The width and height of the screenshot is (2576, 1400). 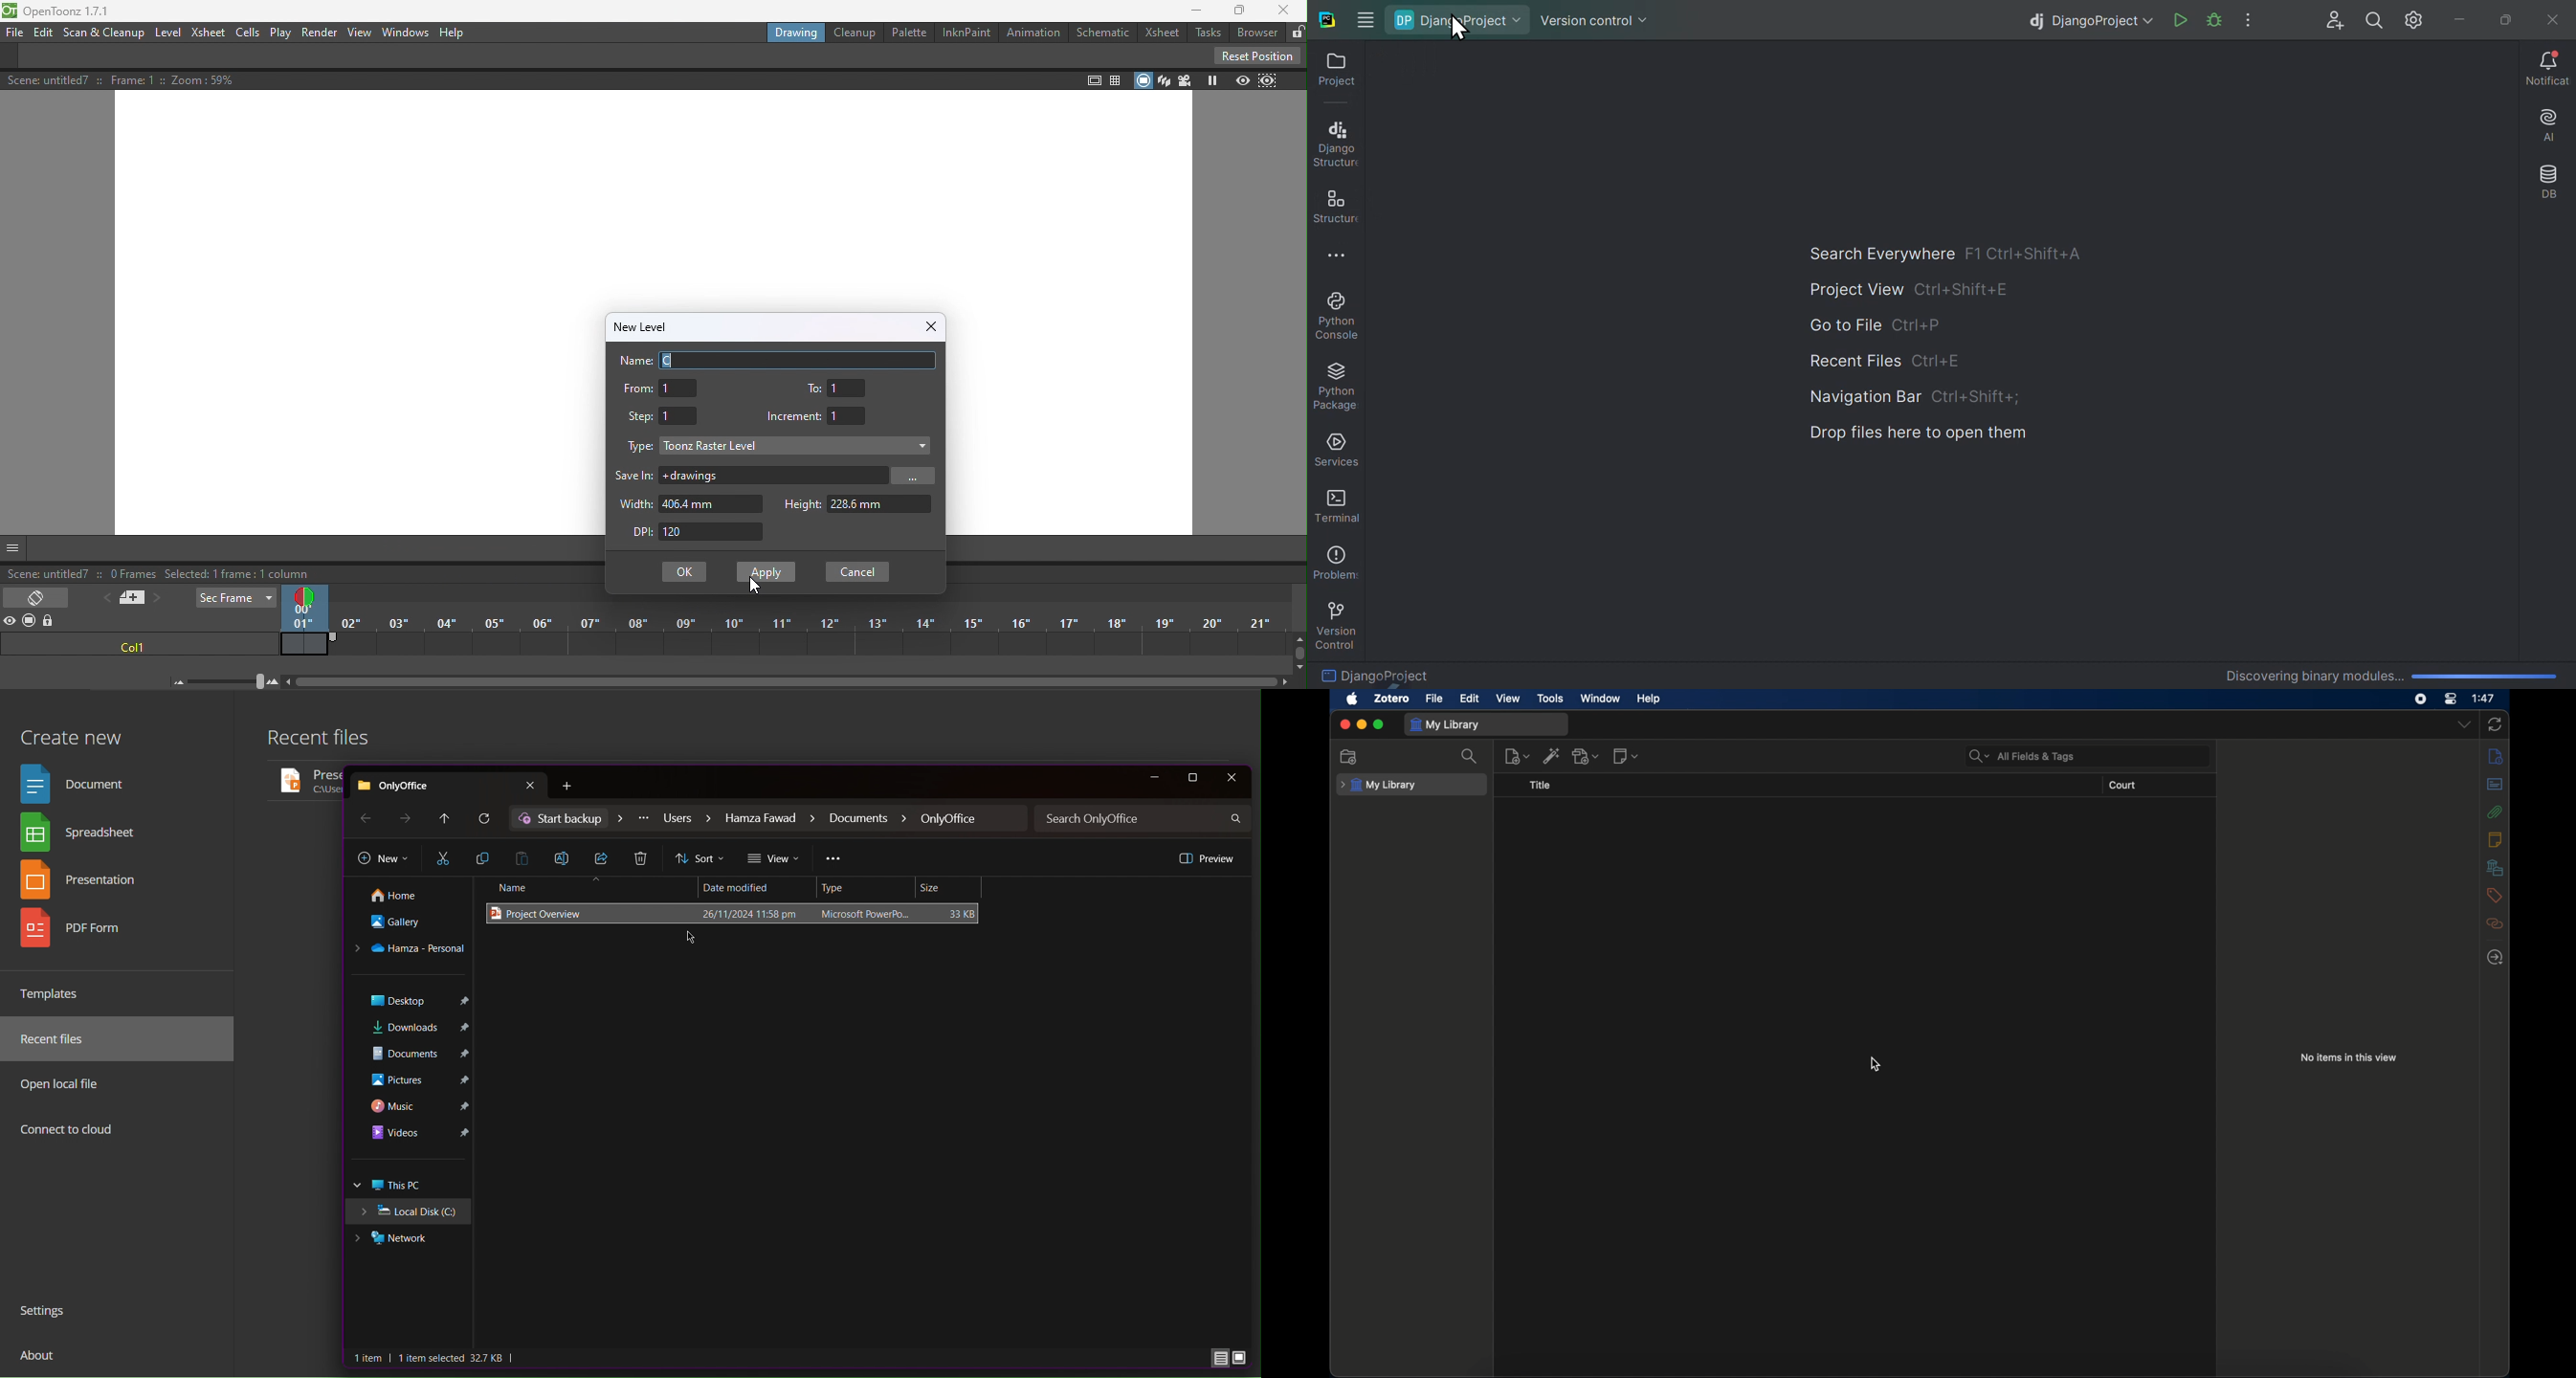 I want to click on scene: untitled7, so click(x=47, y=575).